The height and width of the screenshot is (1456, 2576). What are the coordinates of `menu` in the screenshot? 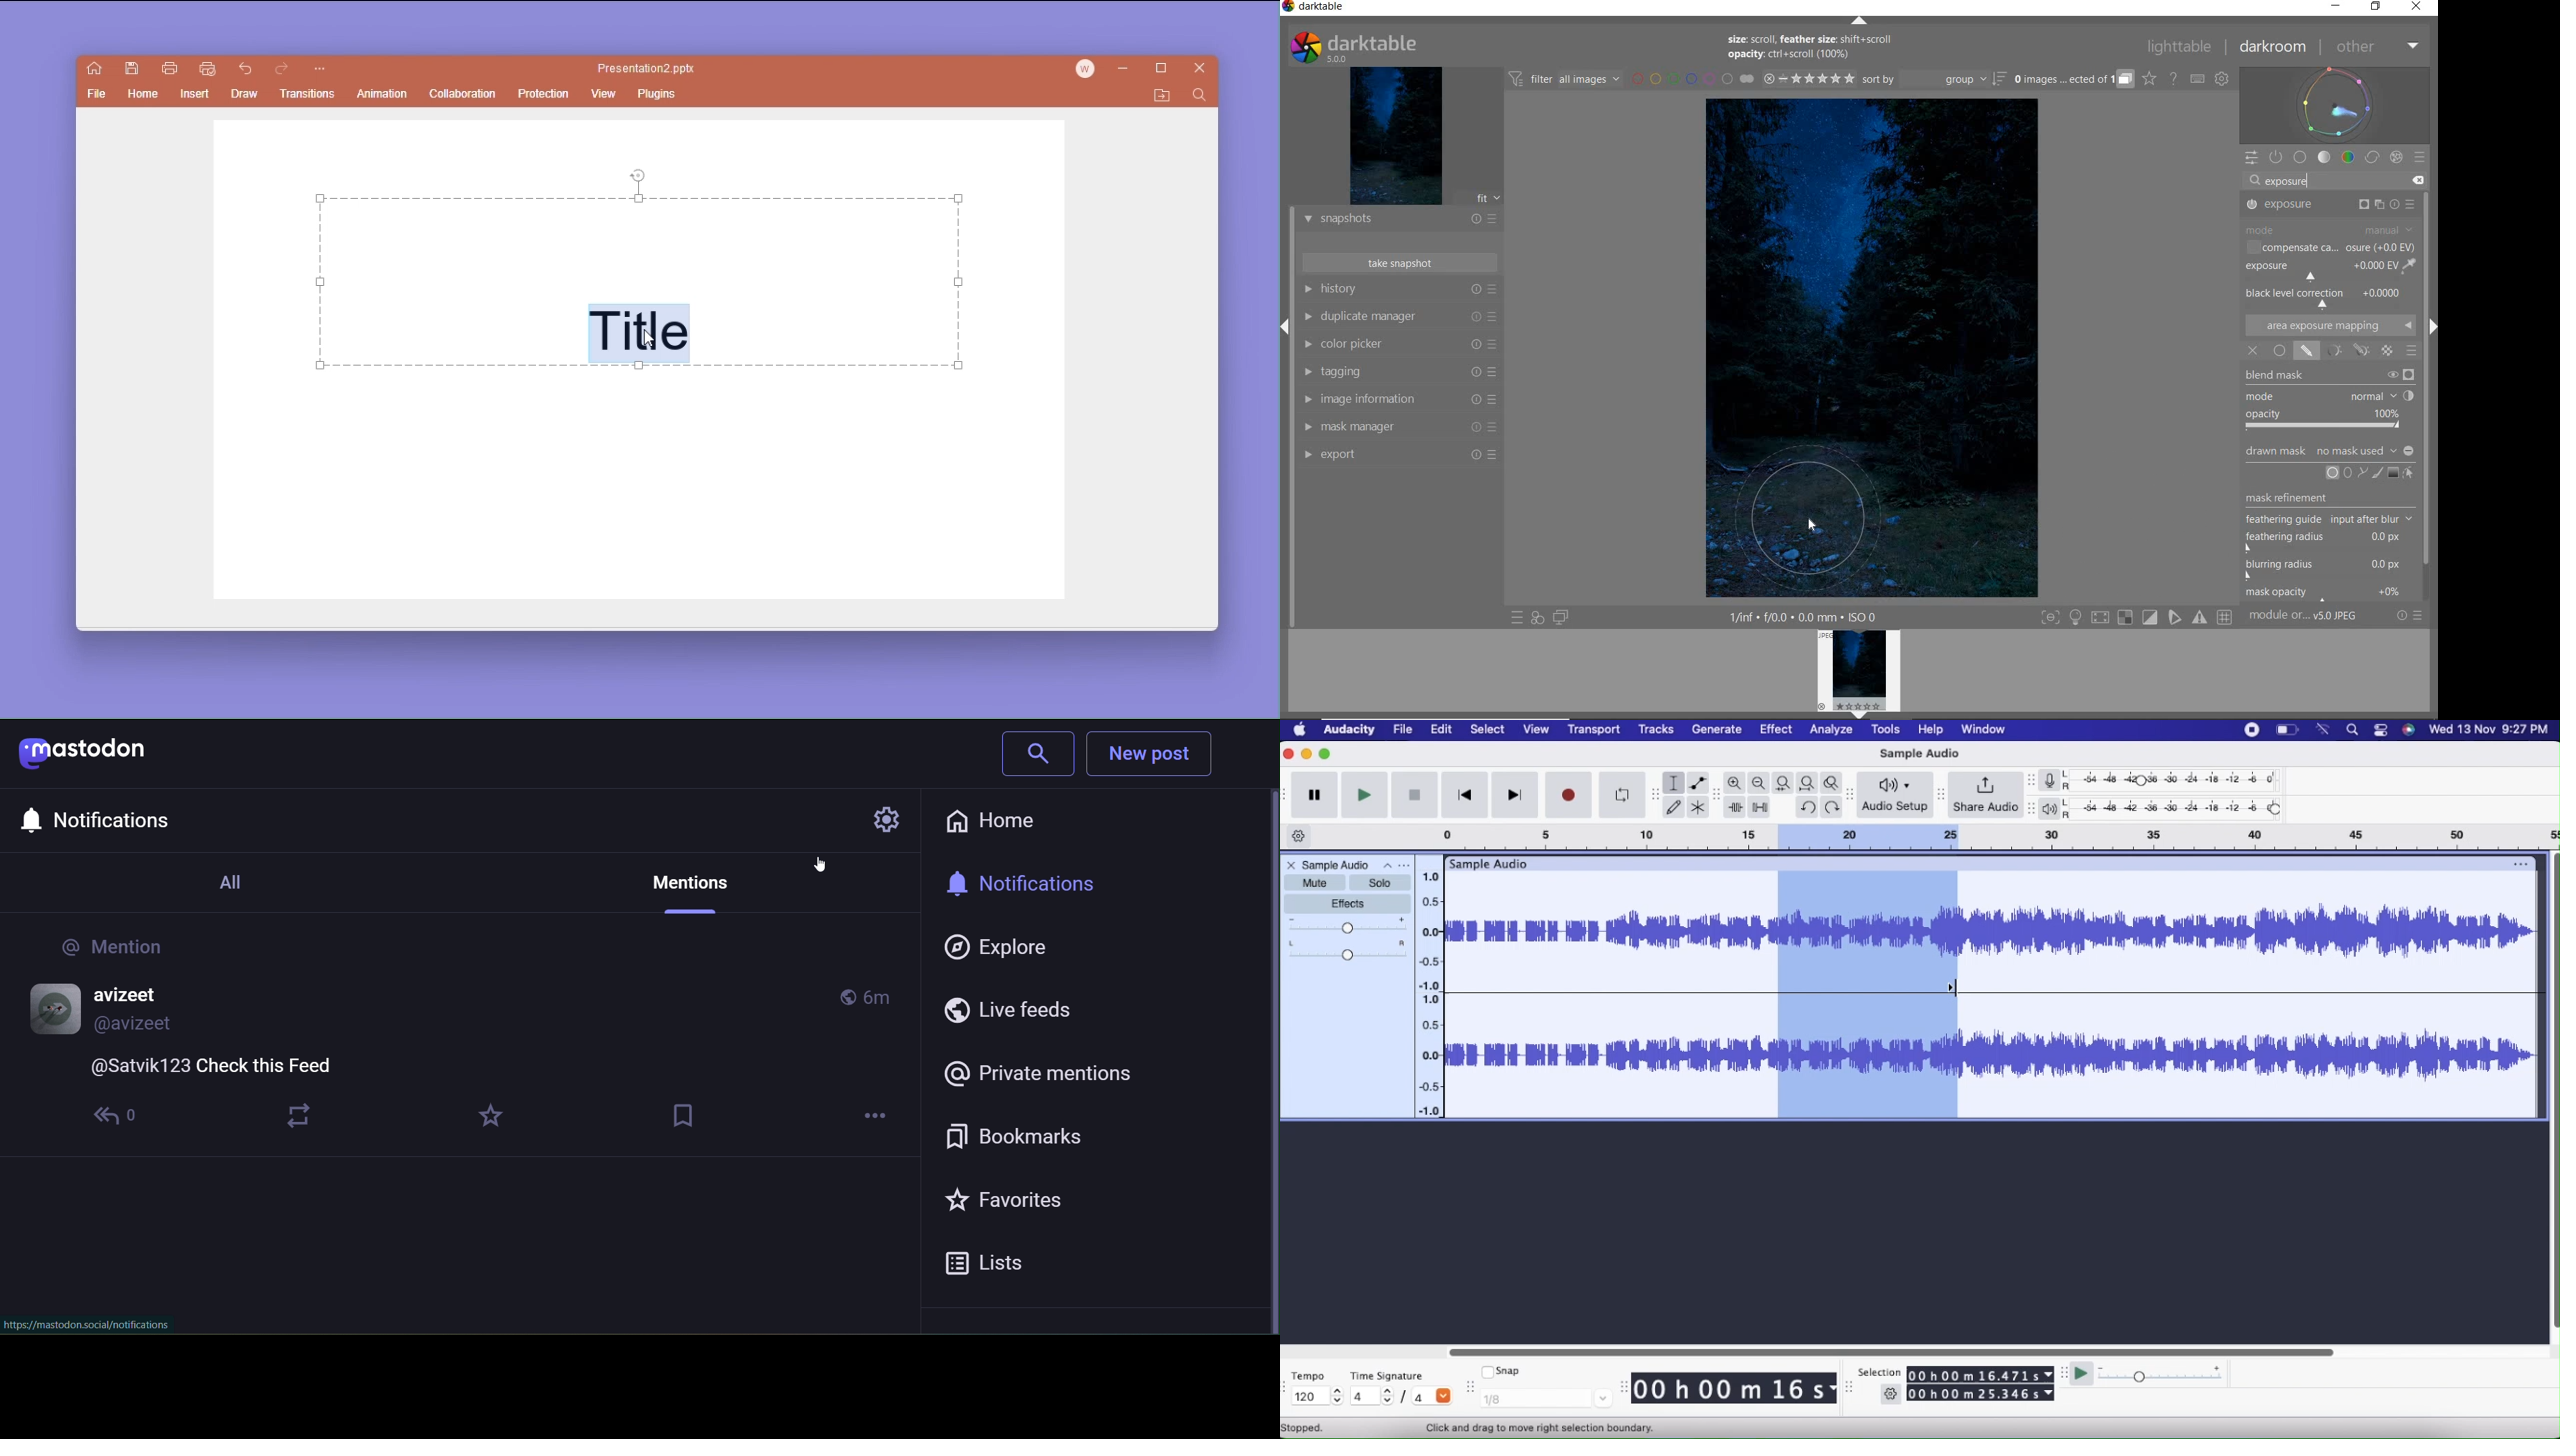 It's located at (2248, 730).